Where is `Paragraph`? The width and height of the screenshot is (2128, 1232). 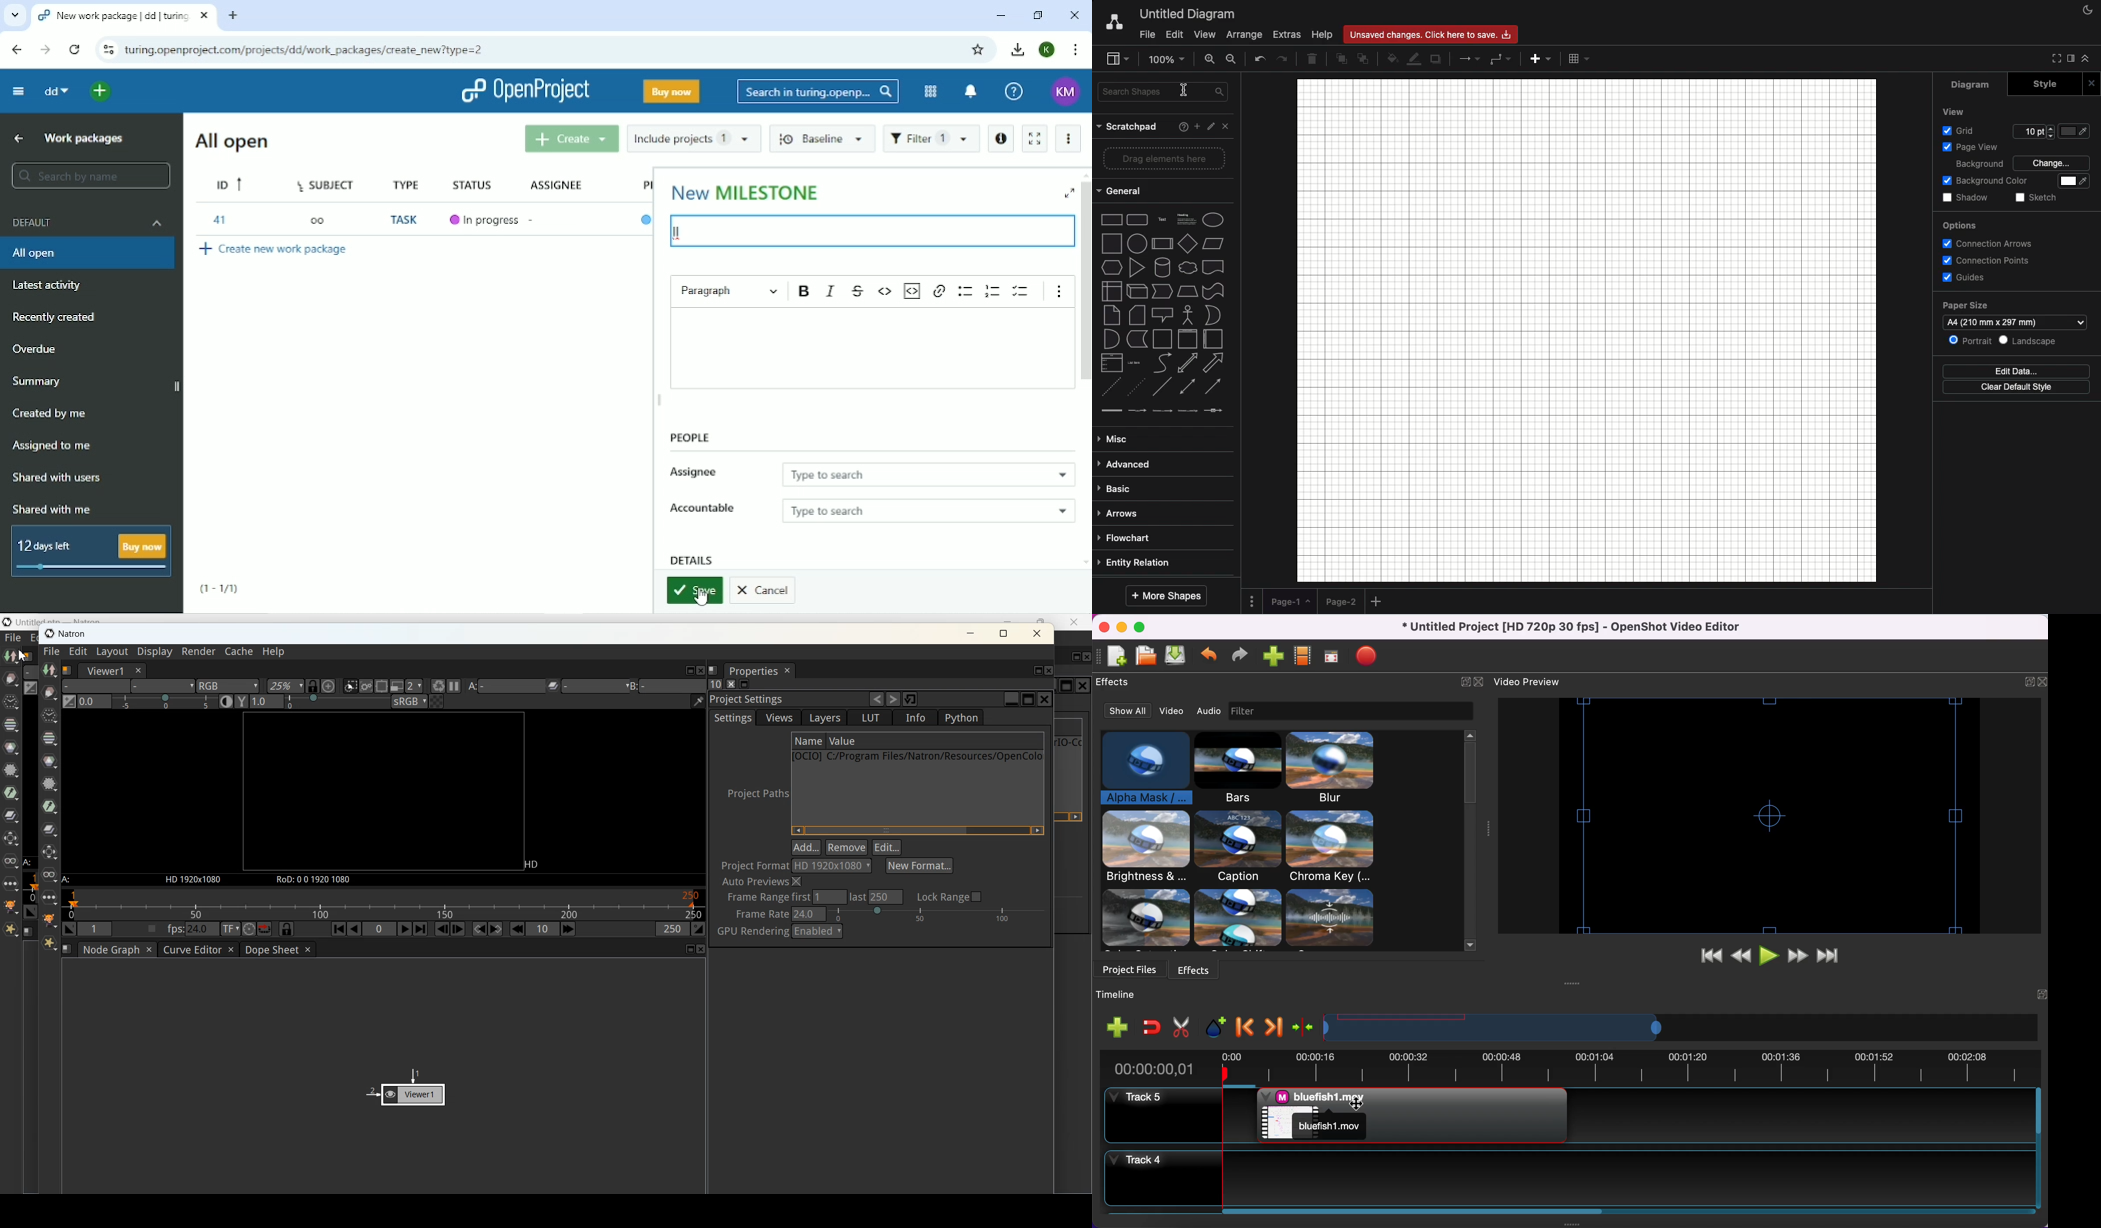
Paragraph is located at coordinates (729, 289).